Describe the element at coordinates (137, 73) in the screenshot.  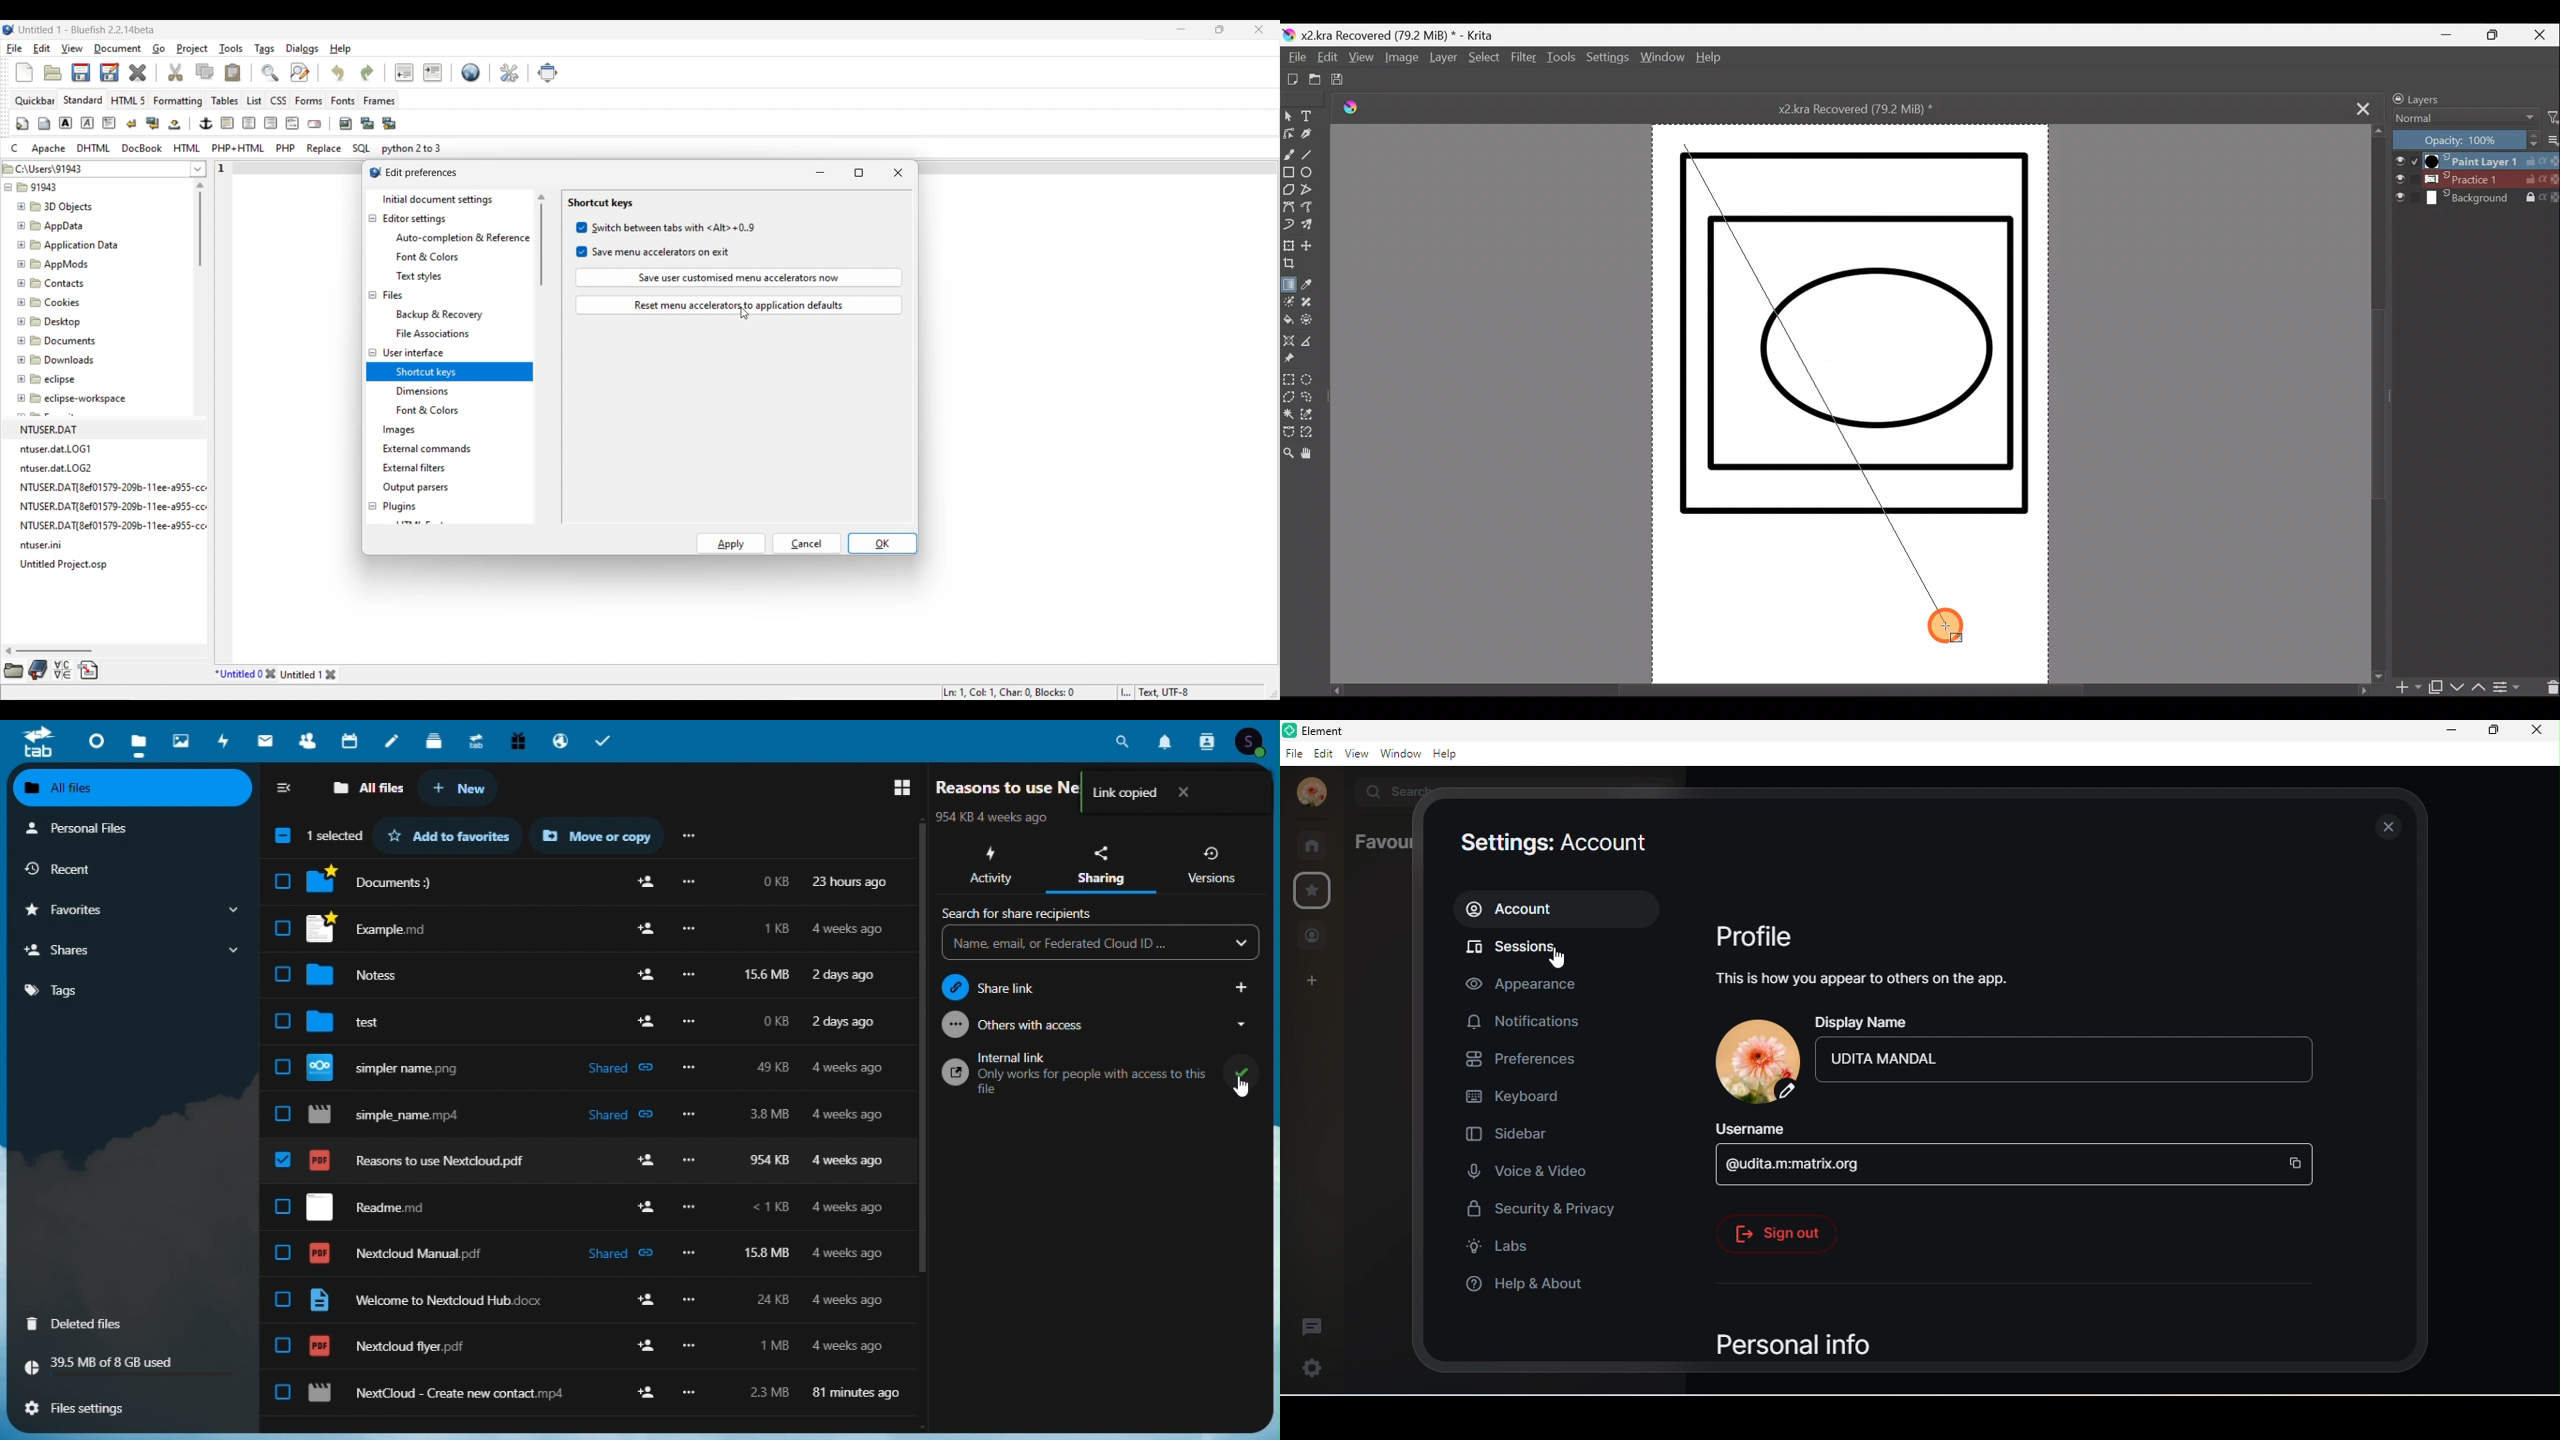
I see `Close` at that location.